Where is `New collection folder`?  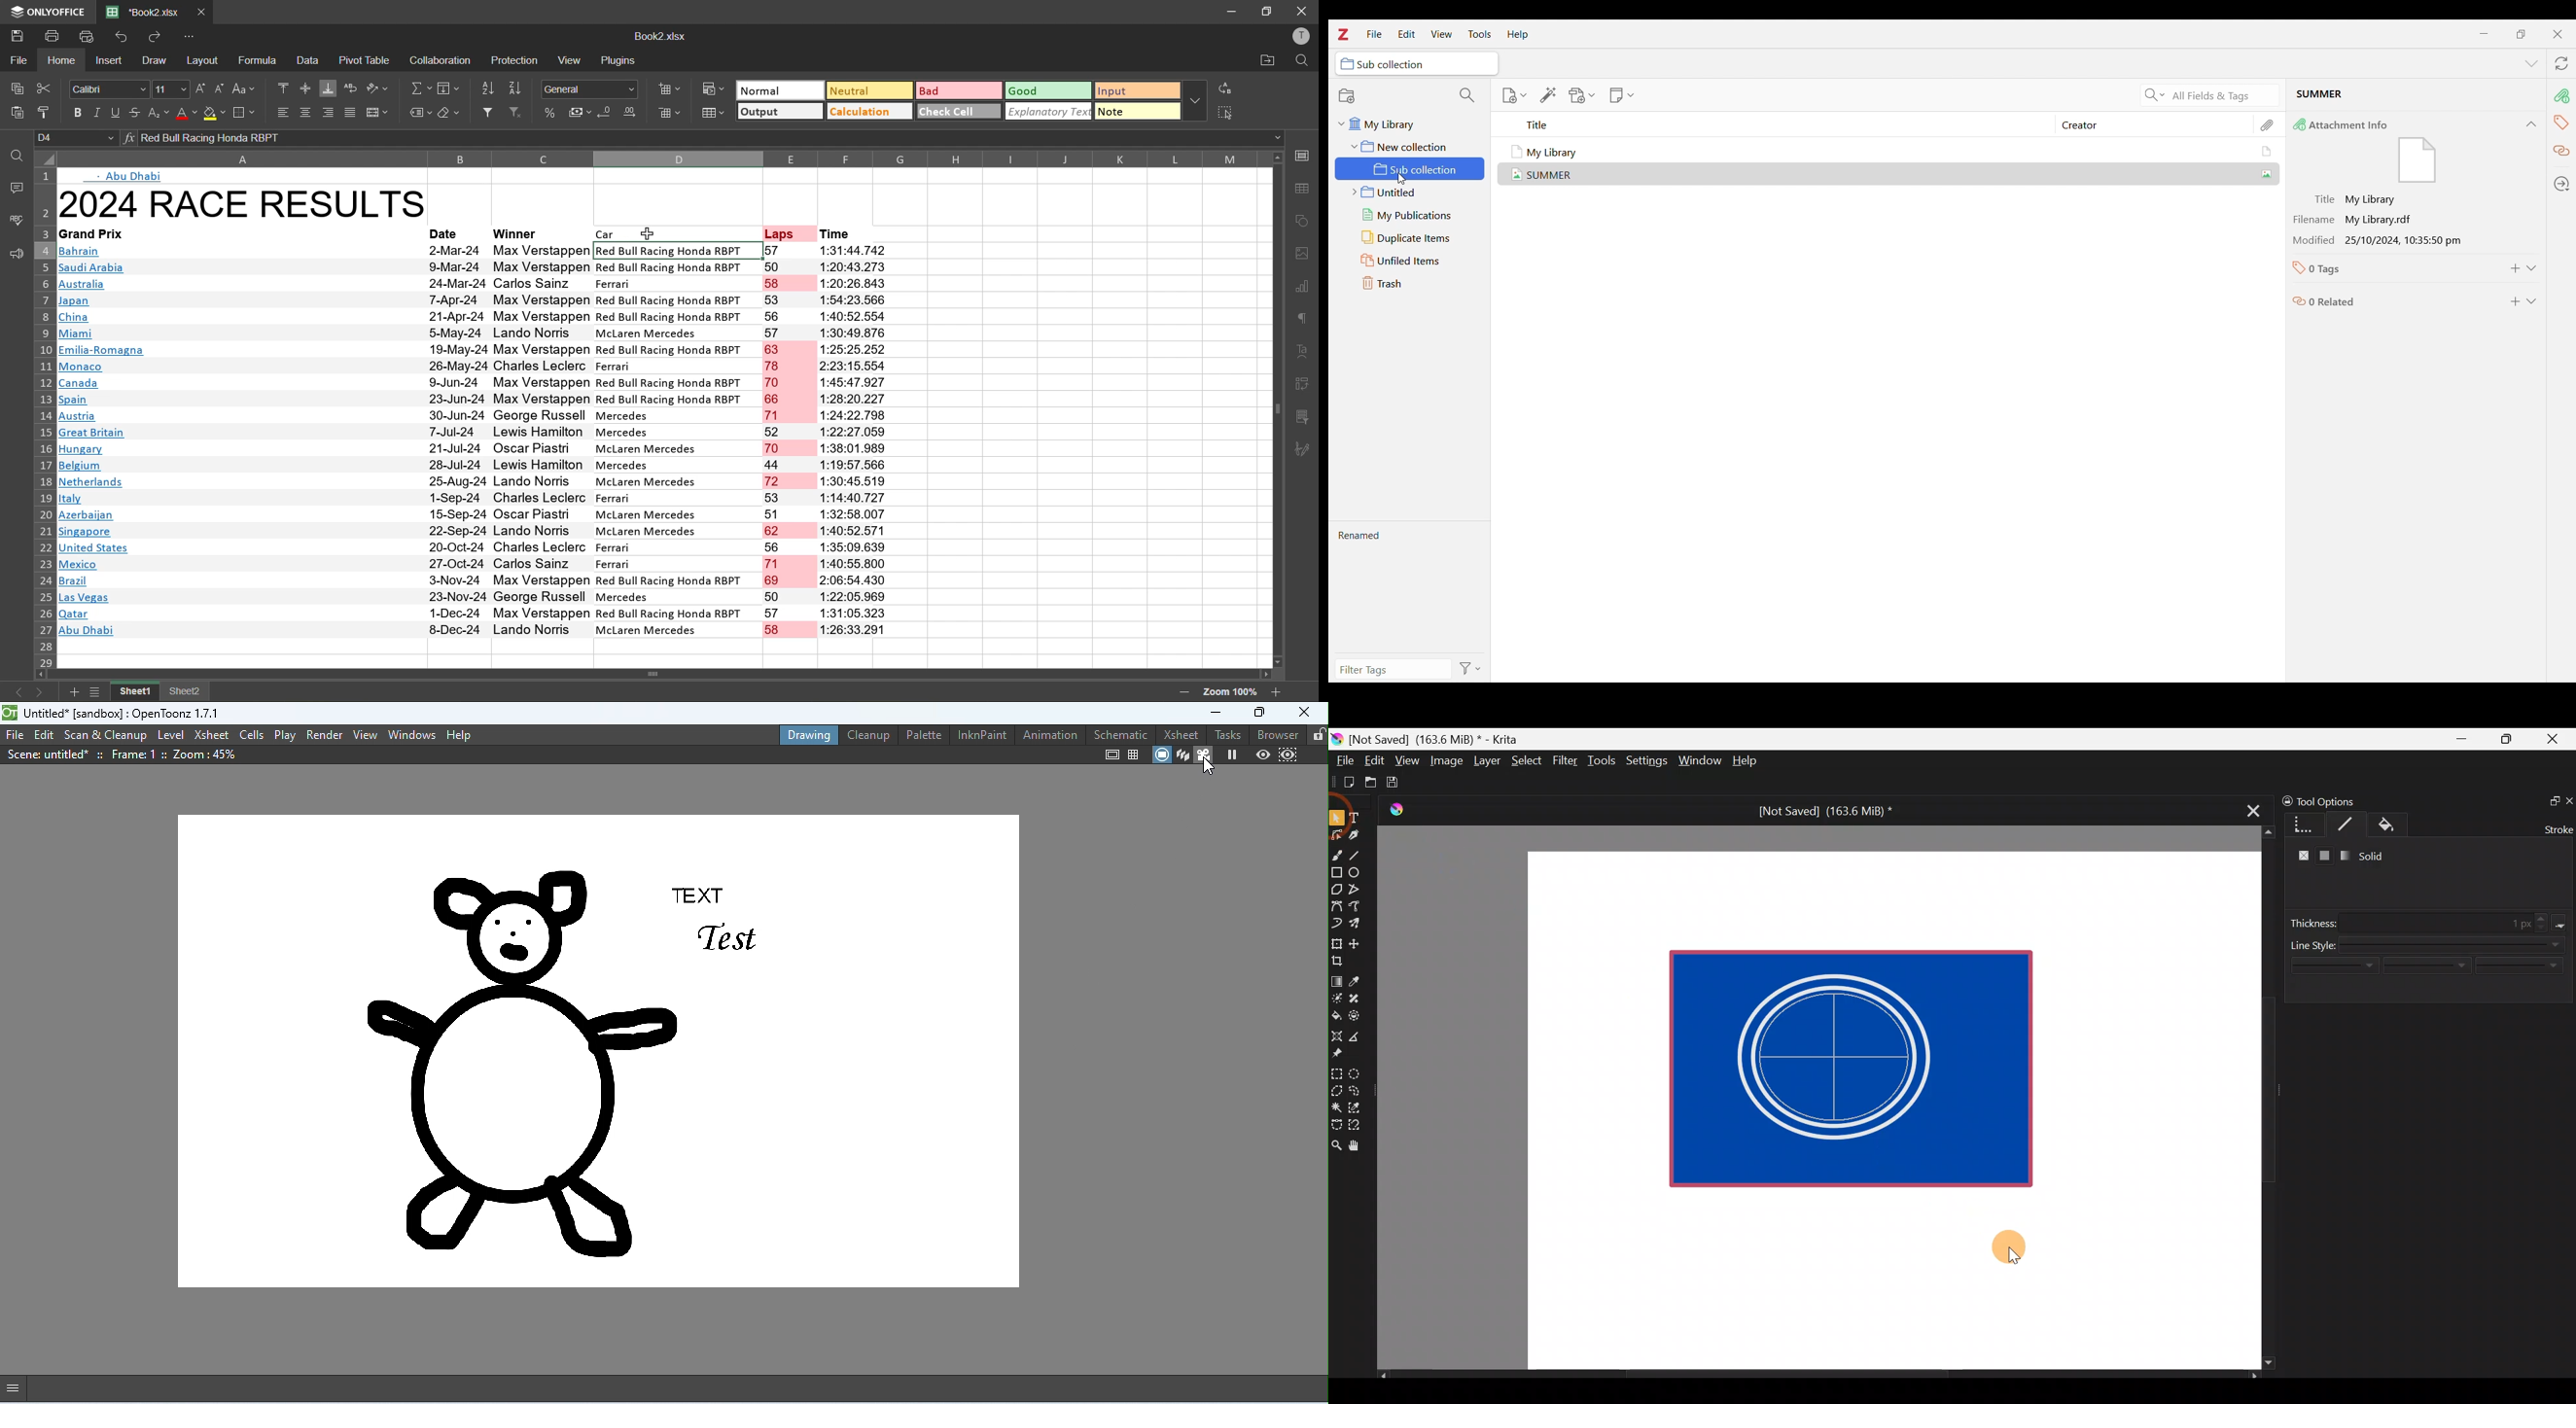
New collection folder is located at coordinates (1406, 146).